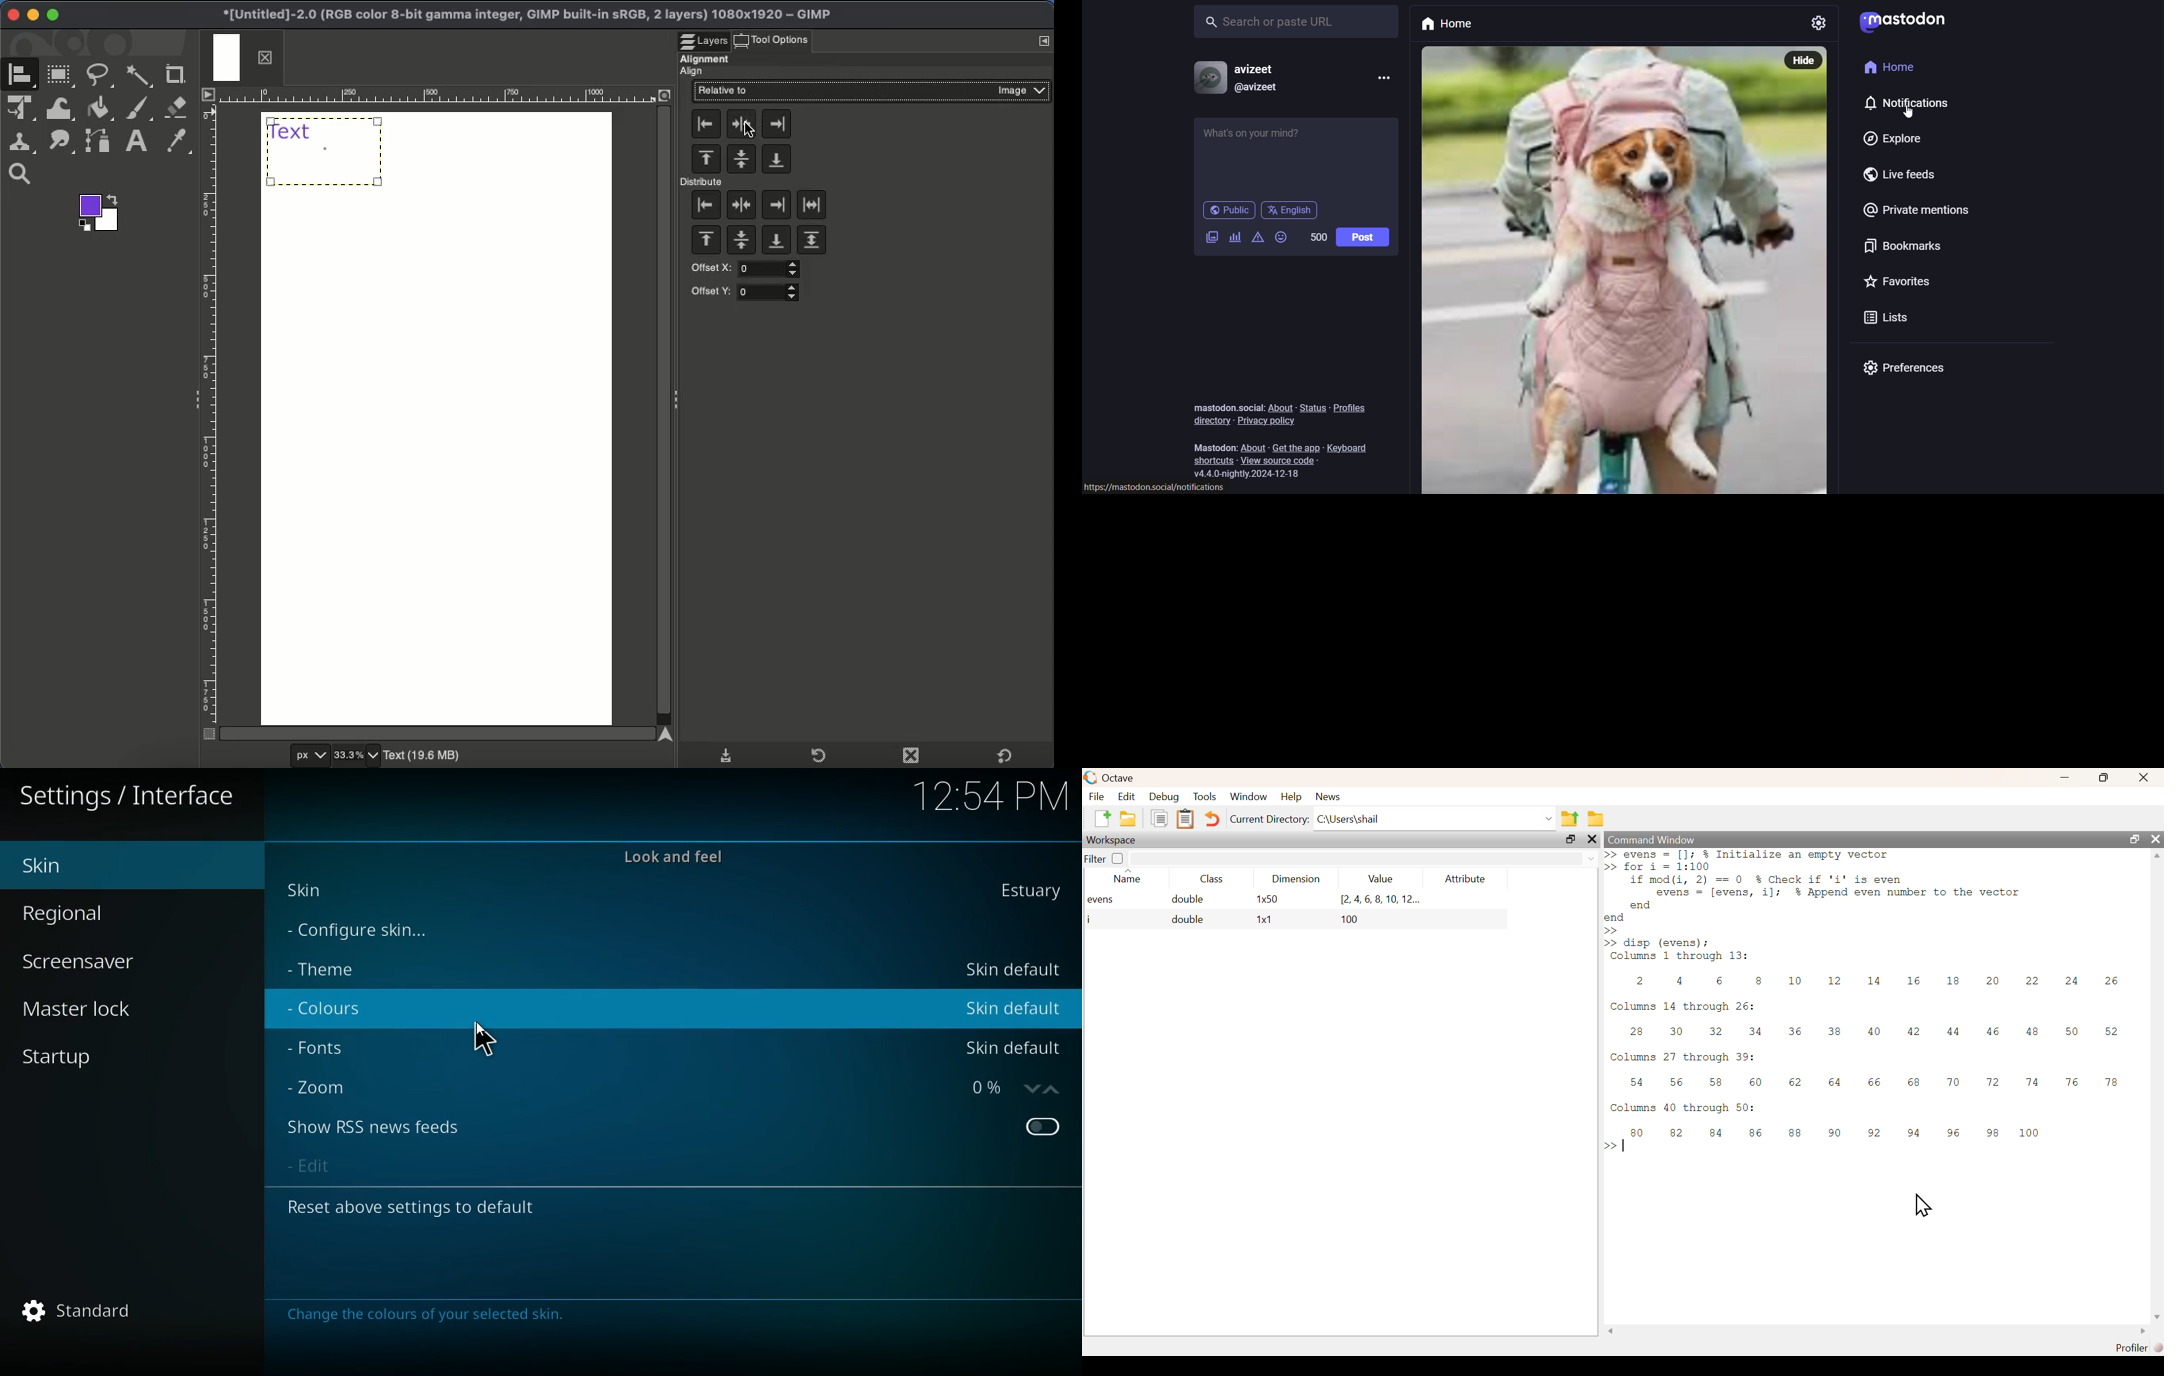 The width and height of the screenshot is (2184, 1400). Describe the element at coordinates (1013, 1090) in the screenshot. I see `zoom` at that location.